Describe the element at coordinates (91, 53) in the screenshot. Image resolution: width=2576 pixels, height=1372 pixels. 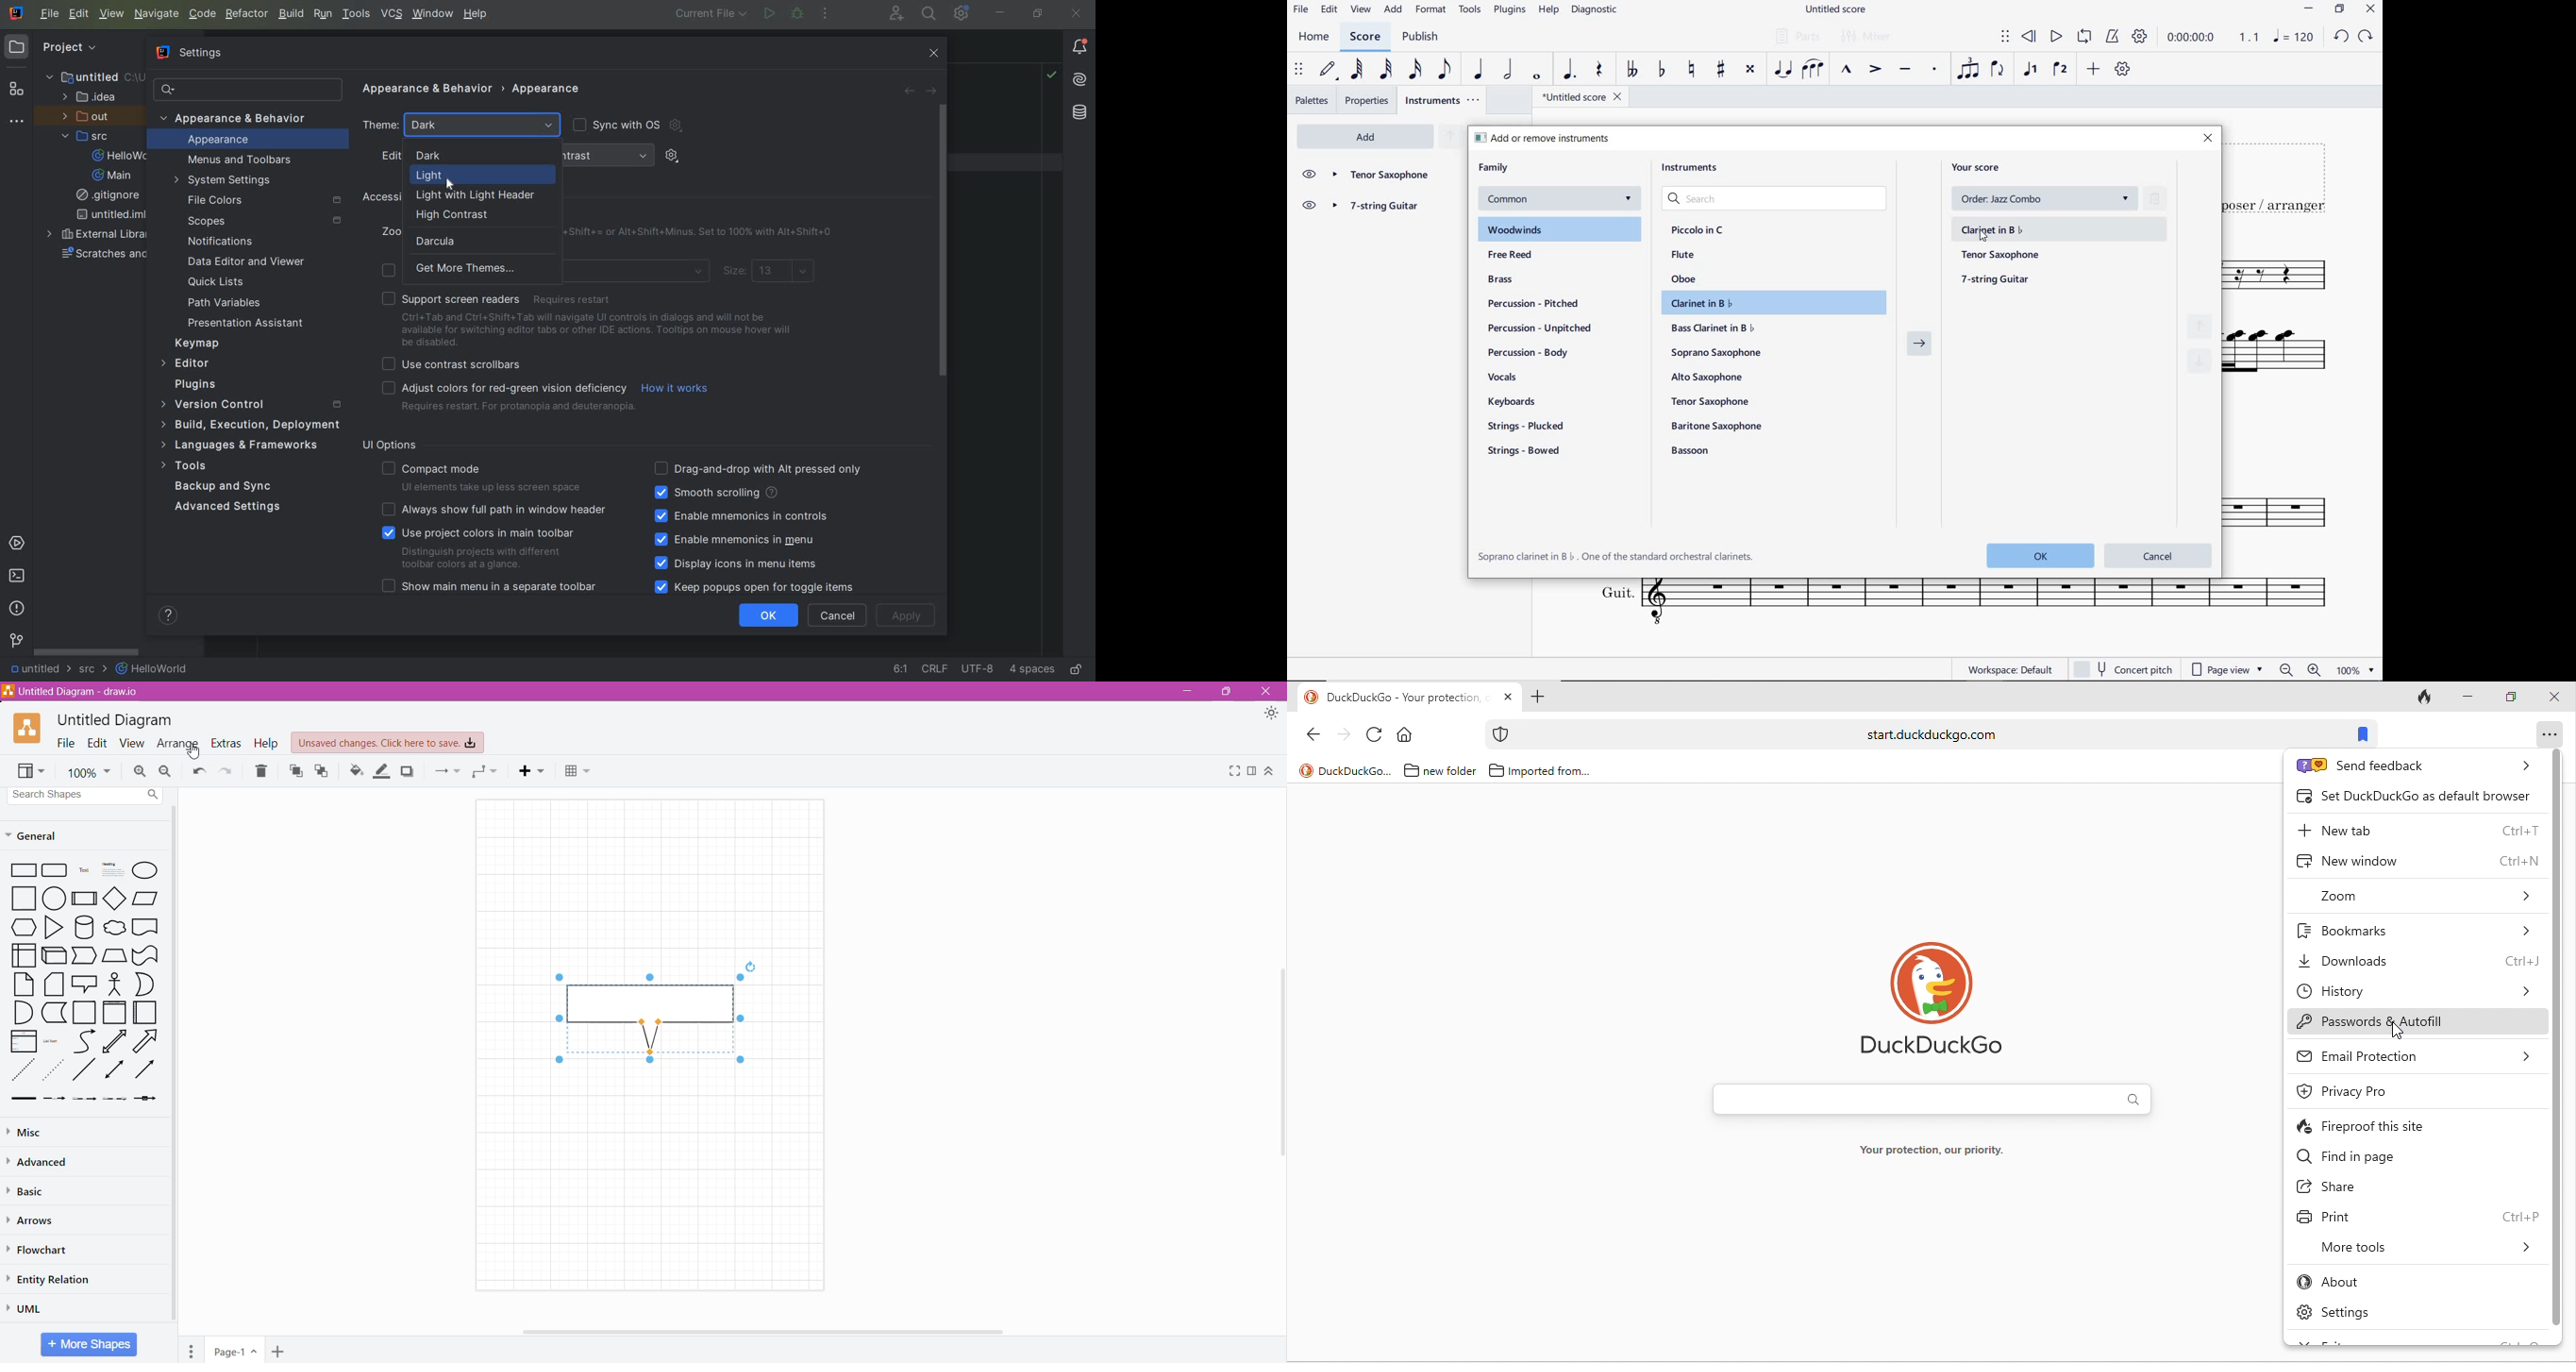
I see `Project(MAIN MENU)` at that location.